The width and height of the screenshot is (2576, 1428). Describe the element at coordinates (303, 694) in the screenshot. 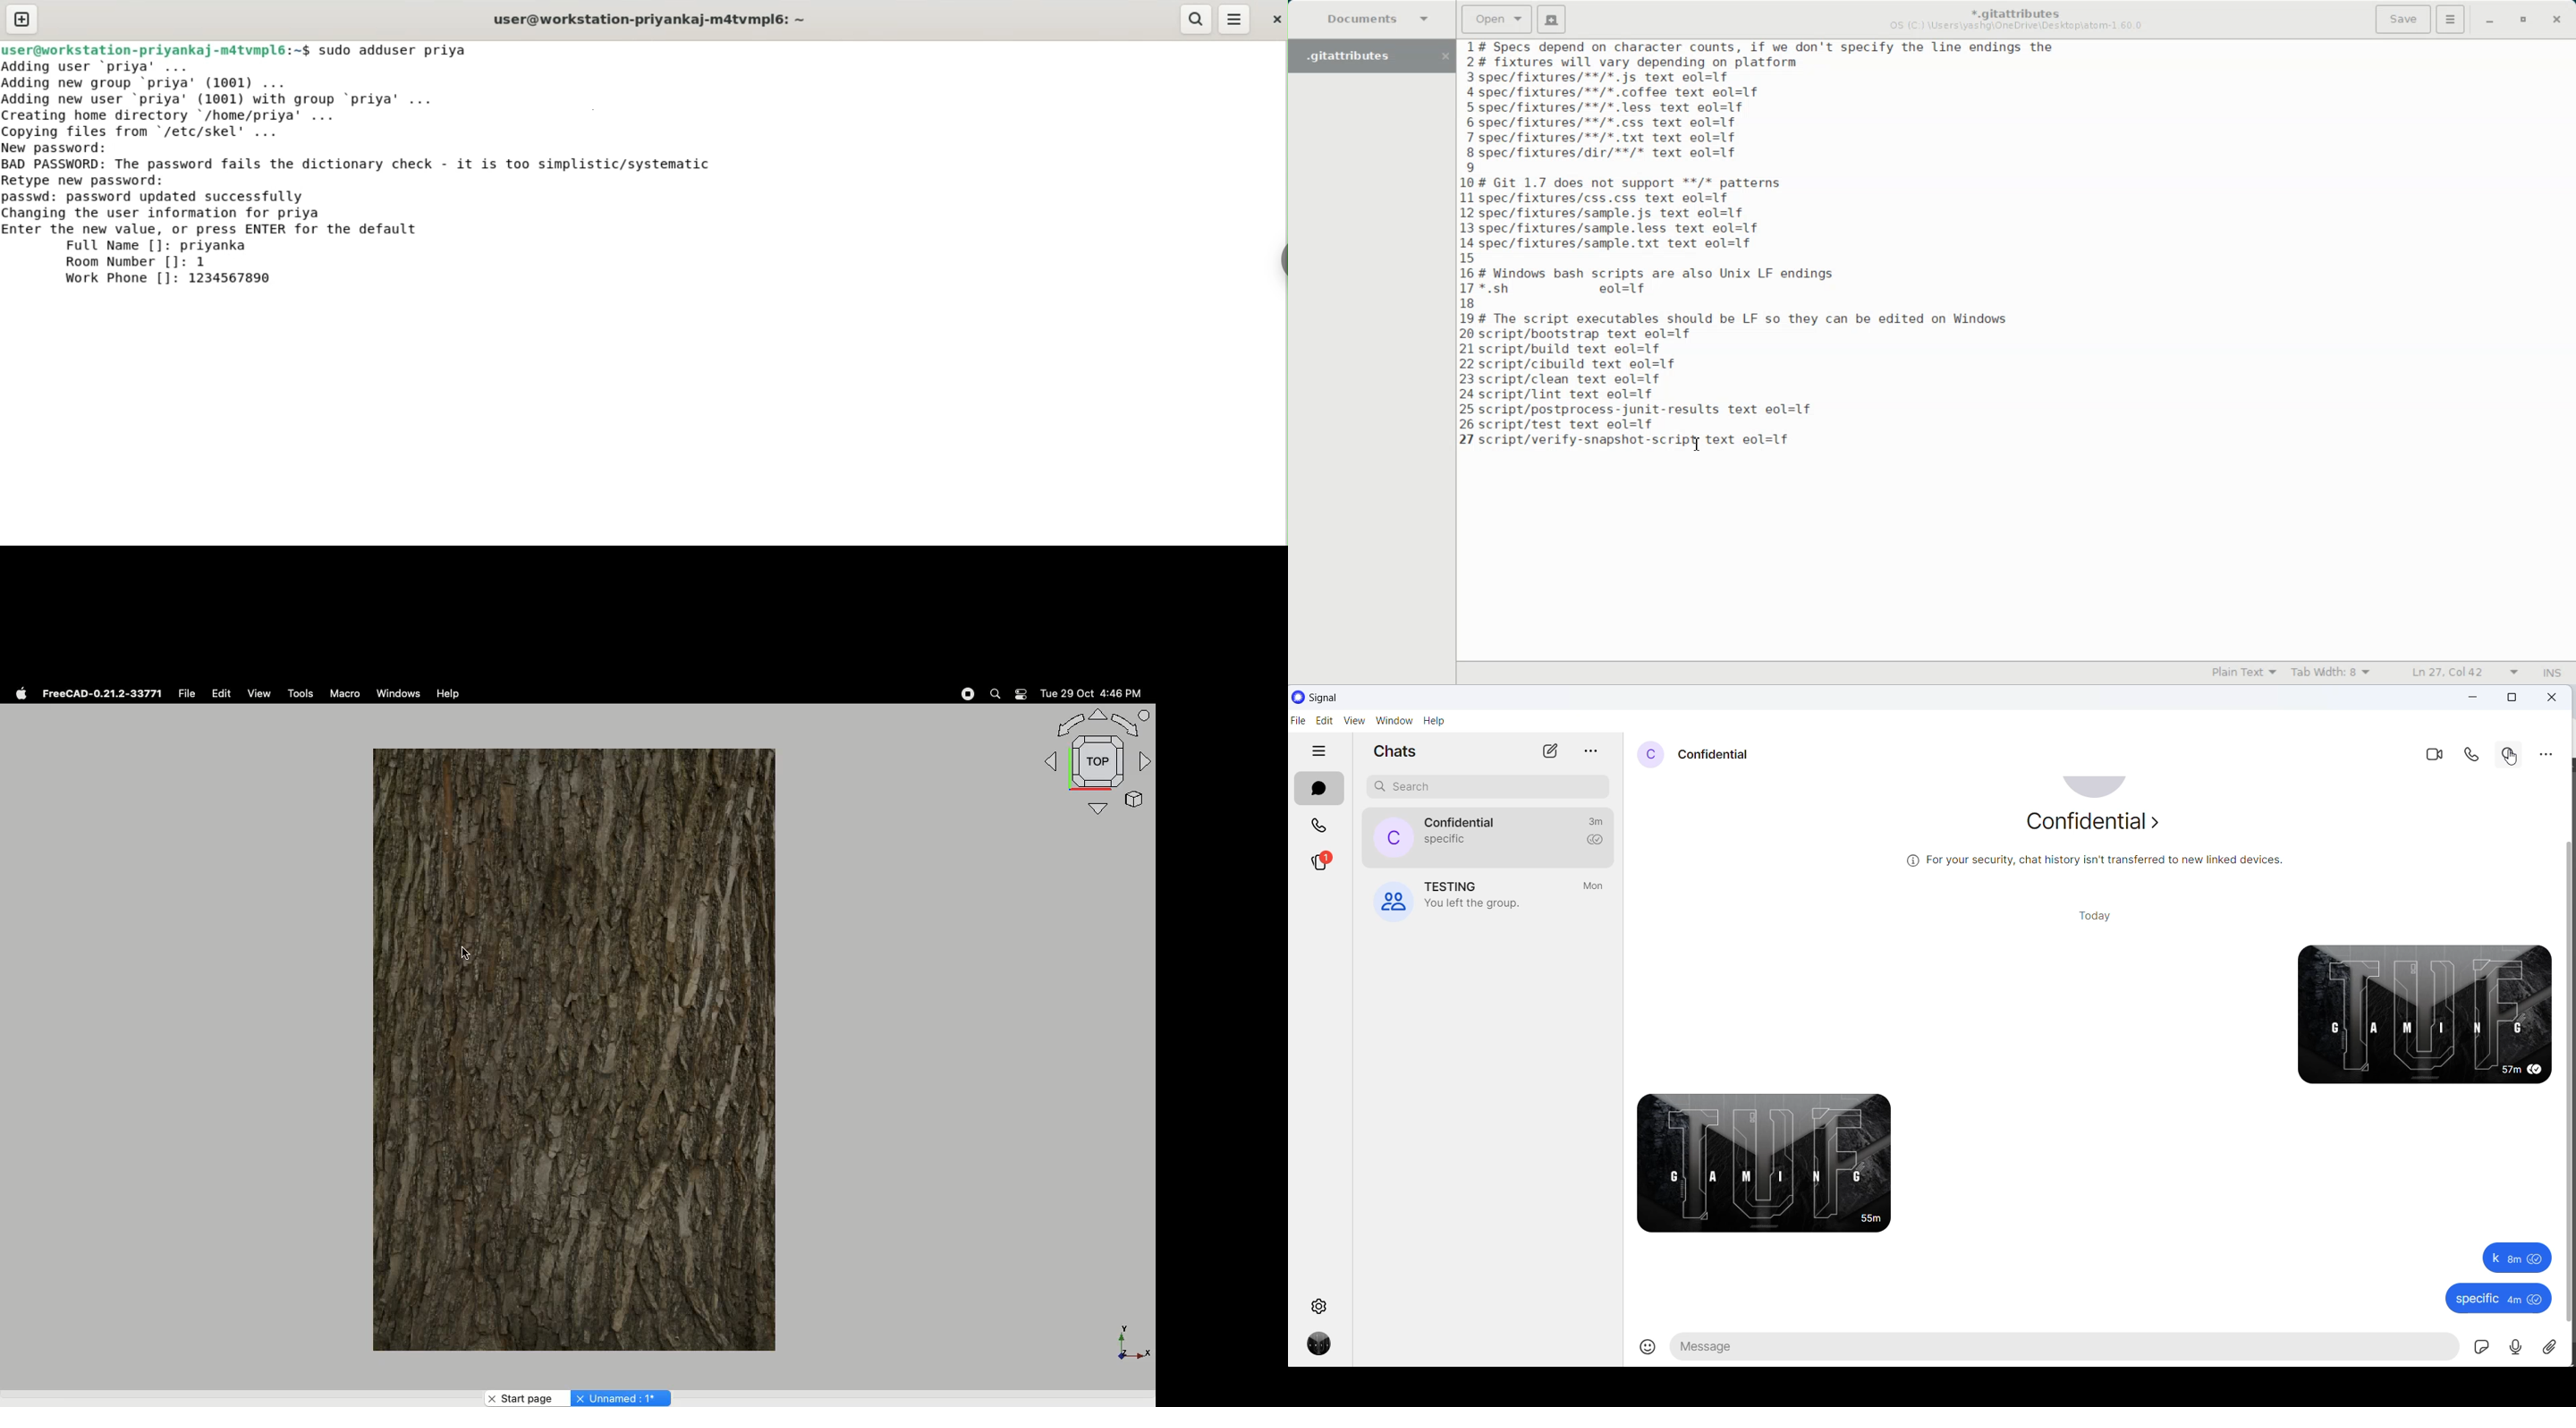

I see `Tools` at that location.